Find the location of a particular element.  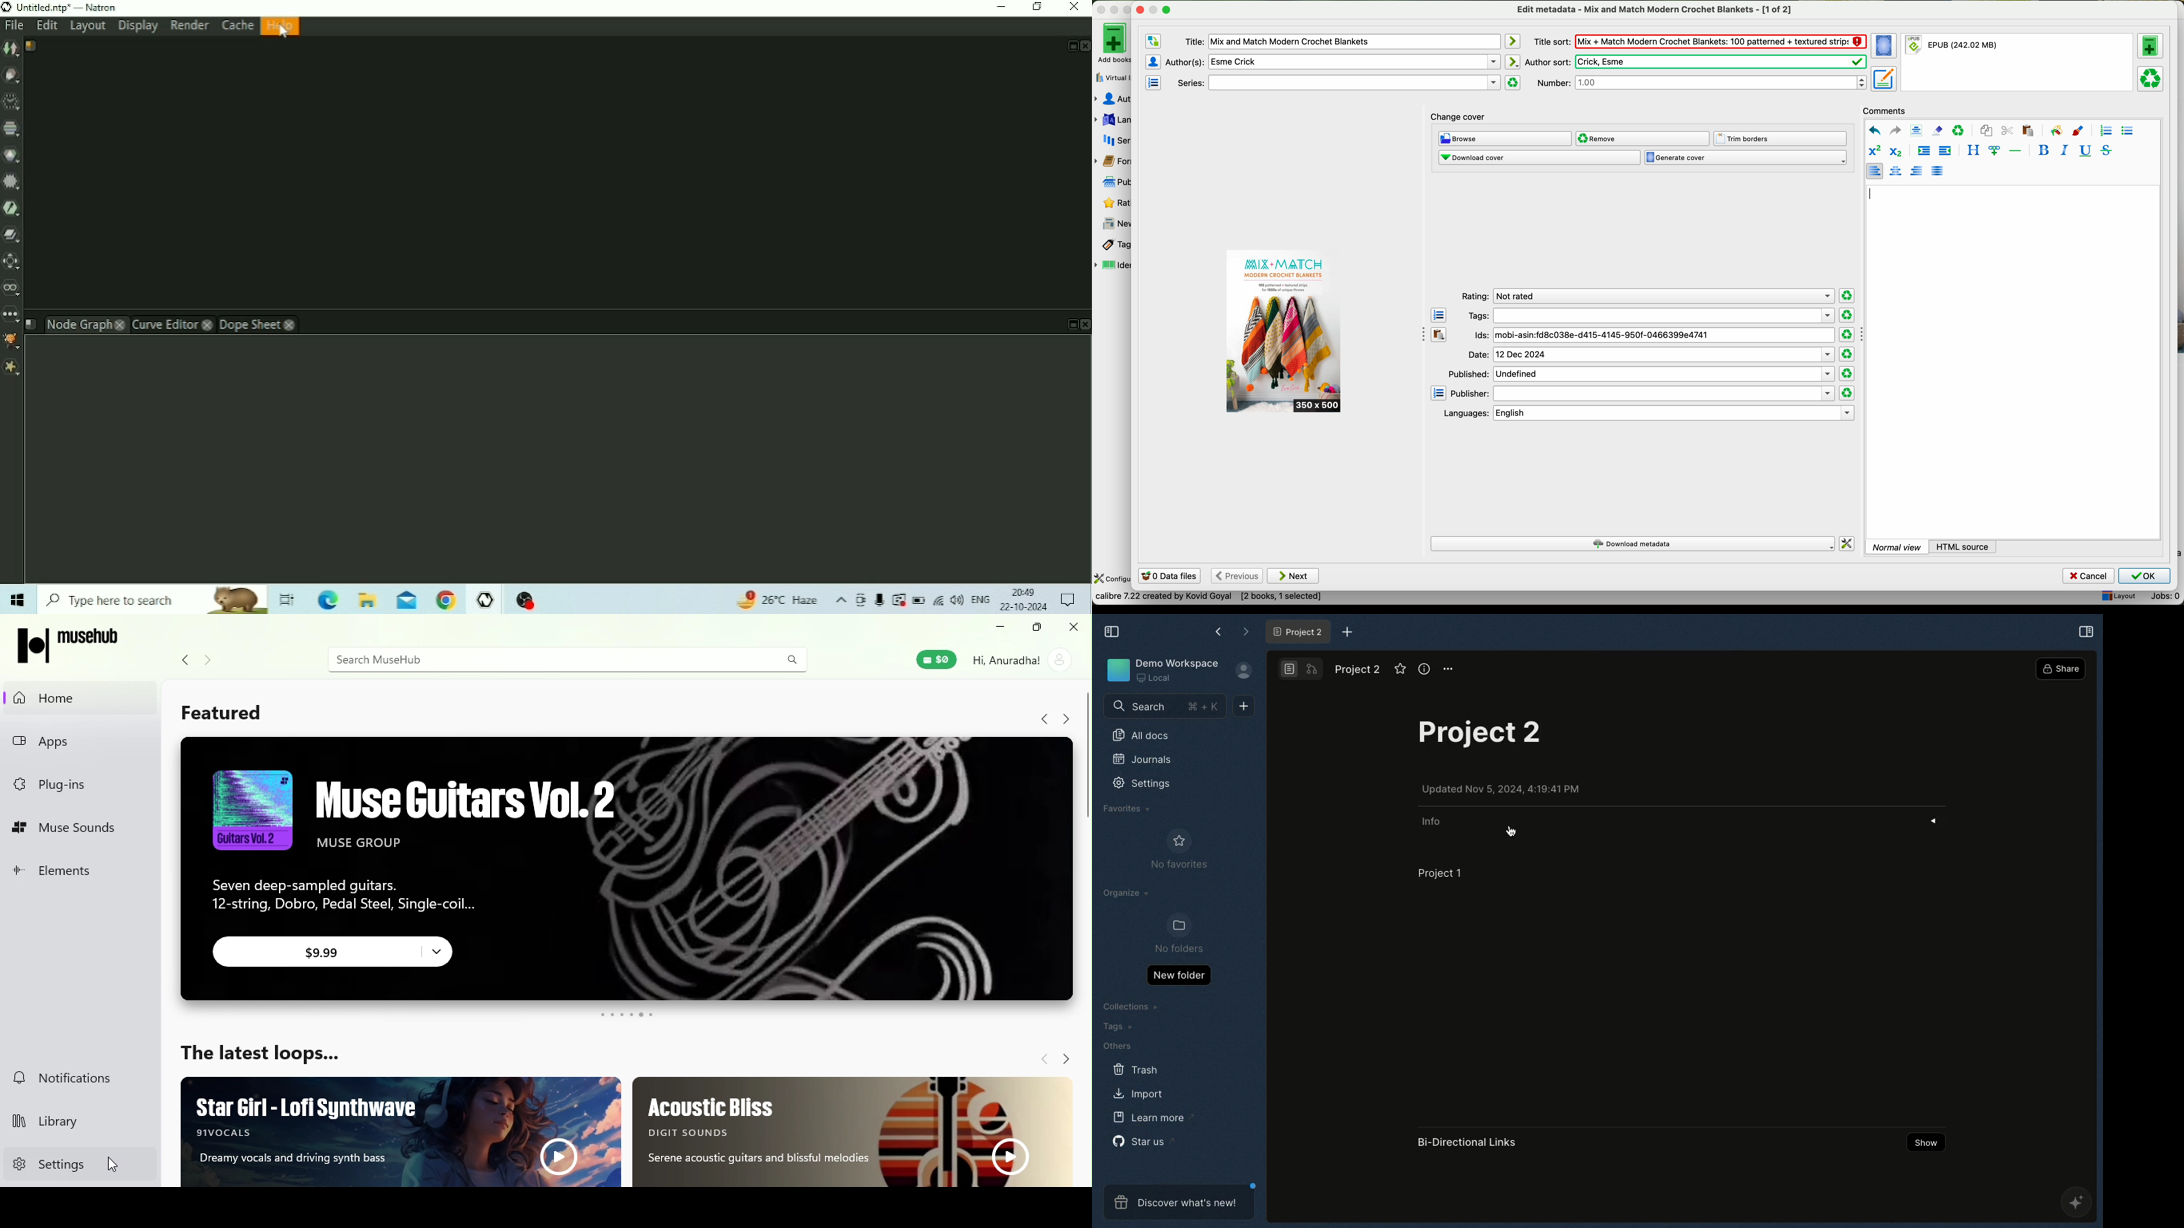

Library is located at coordinates (78, 1125).